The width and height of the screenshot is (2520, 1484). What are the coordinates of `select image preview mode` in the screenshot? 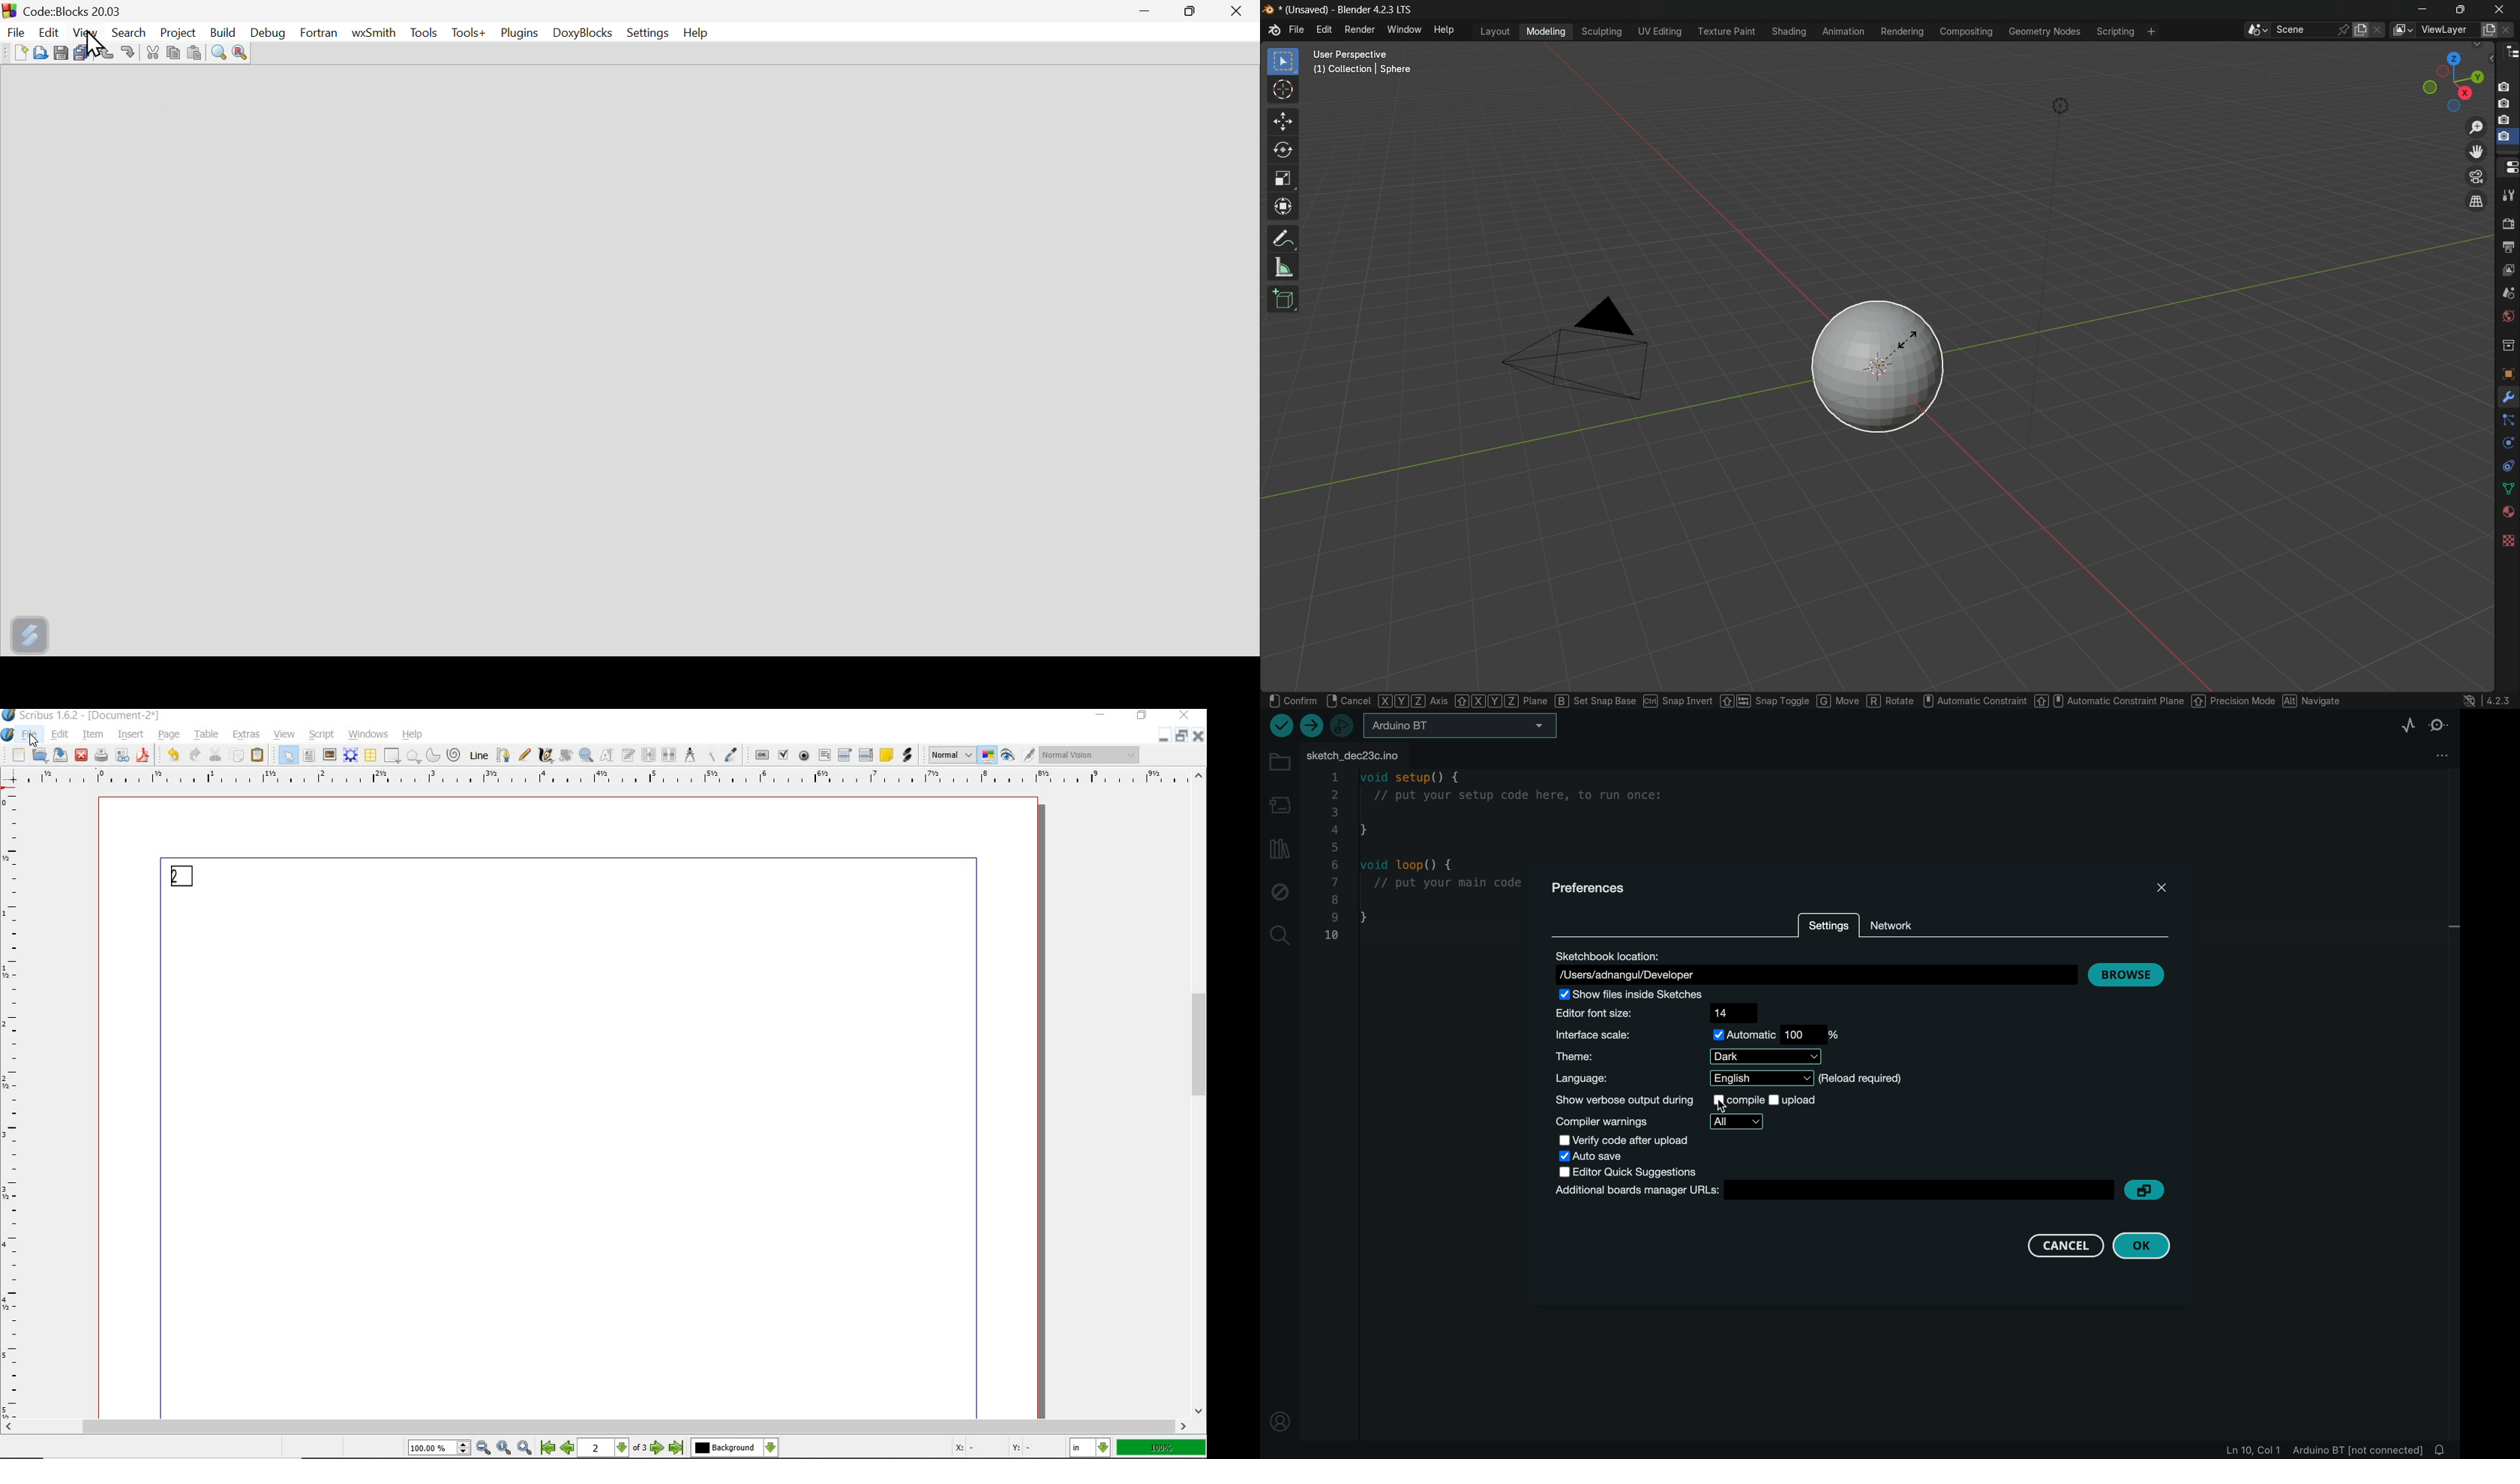 It's located at (951, 755).